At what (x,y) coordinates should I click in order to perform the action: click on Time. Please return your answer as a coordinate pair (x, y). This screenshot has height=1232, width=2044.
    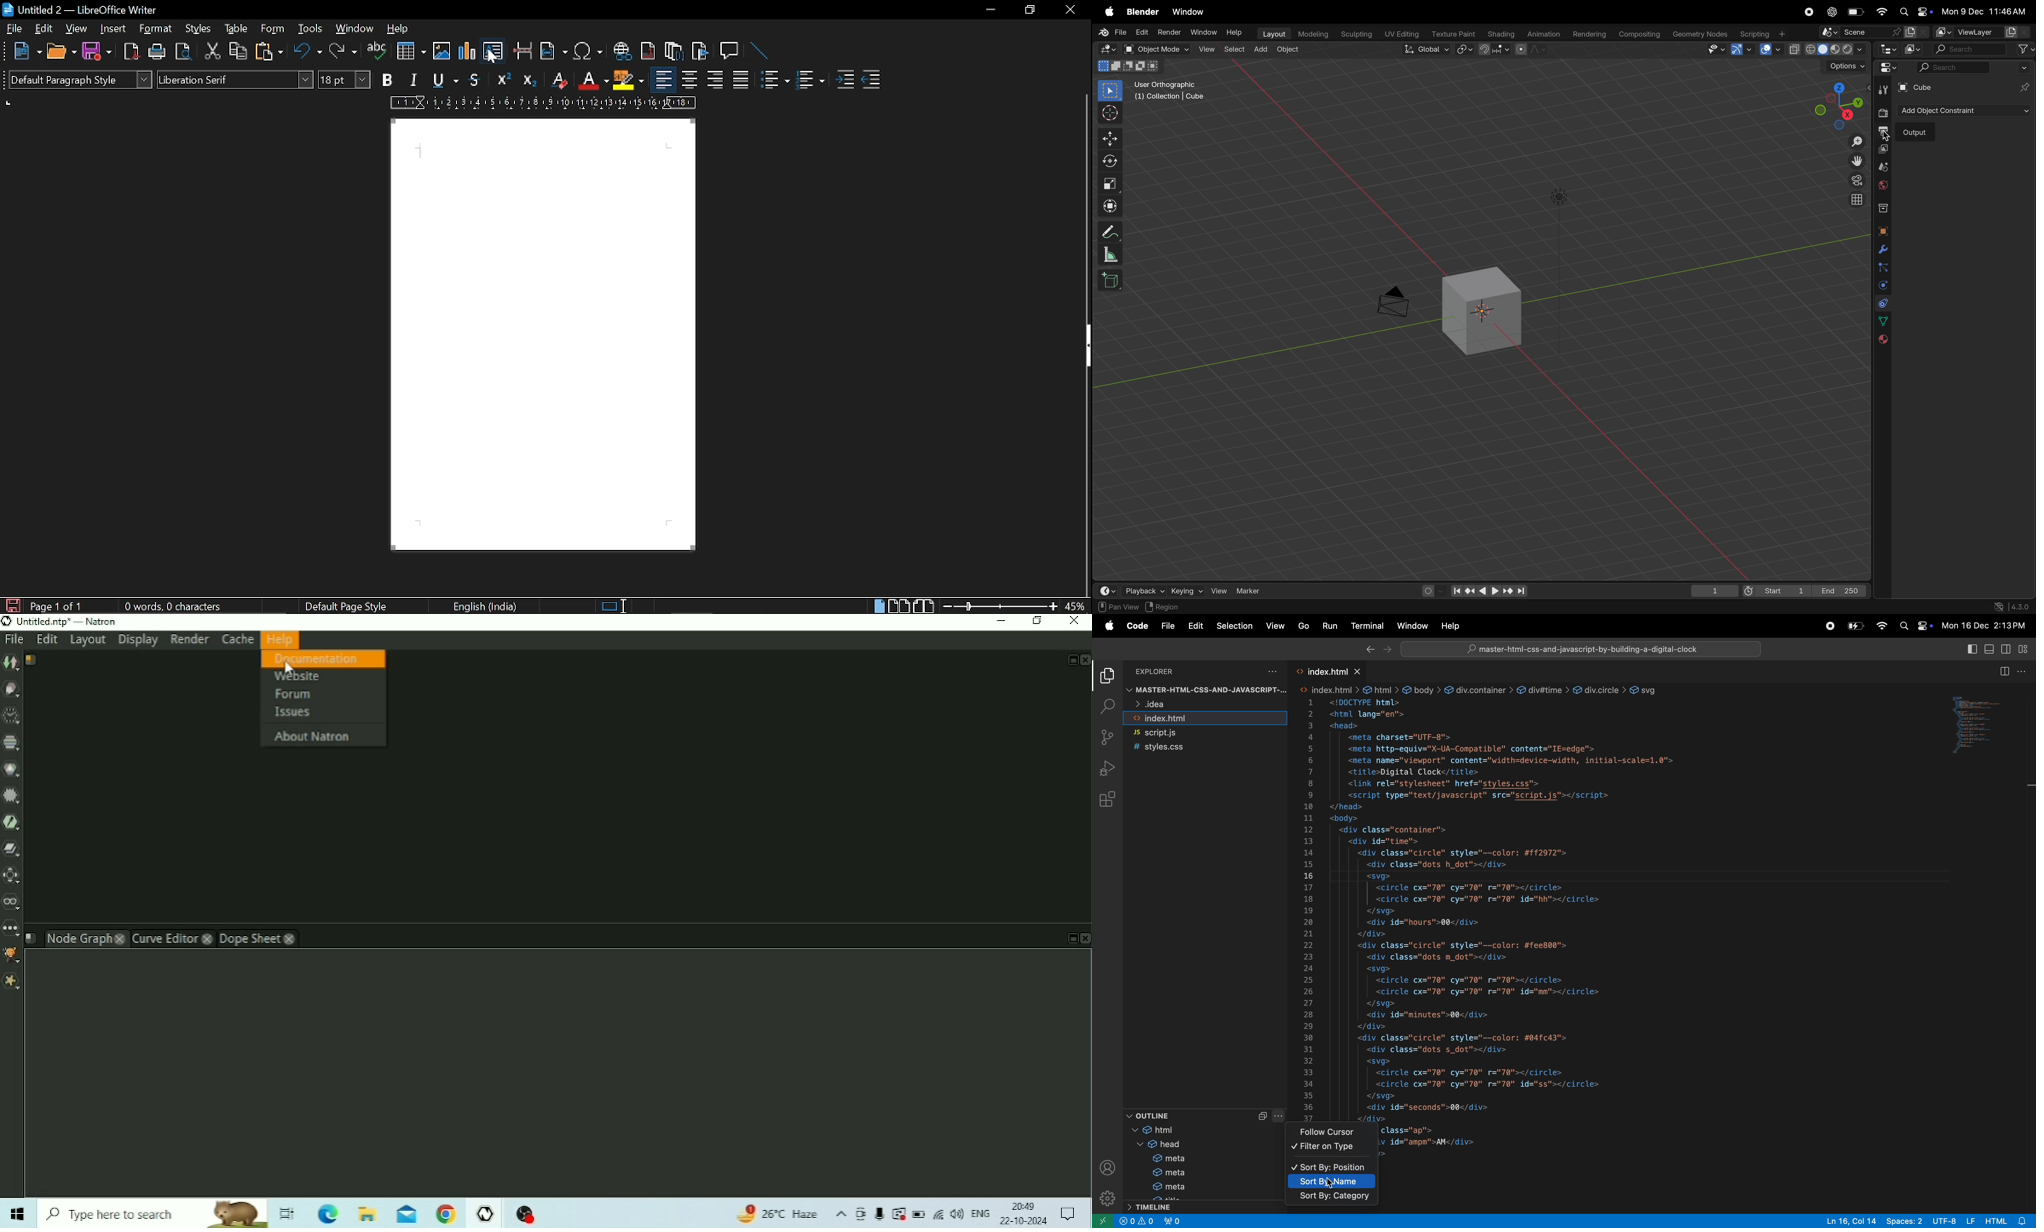
    Looking at the image, I should click on (1024, 1206).